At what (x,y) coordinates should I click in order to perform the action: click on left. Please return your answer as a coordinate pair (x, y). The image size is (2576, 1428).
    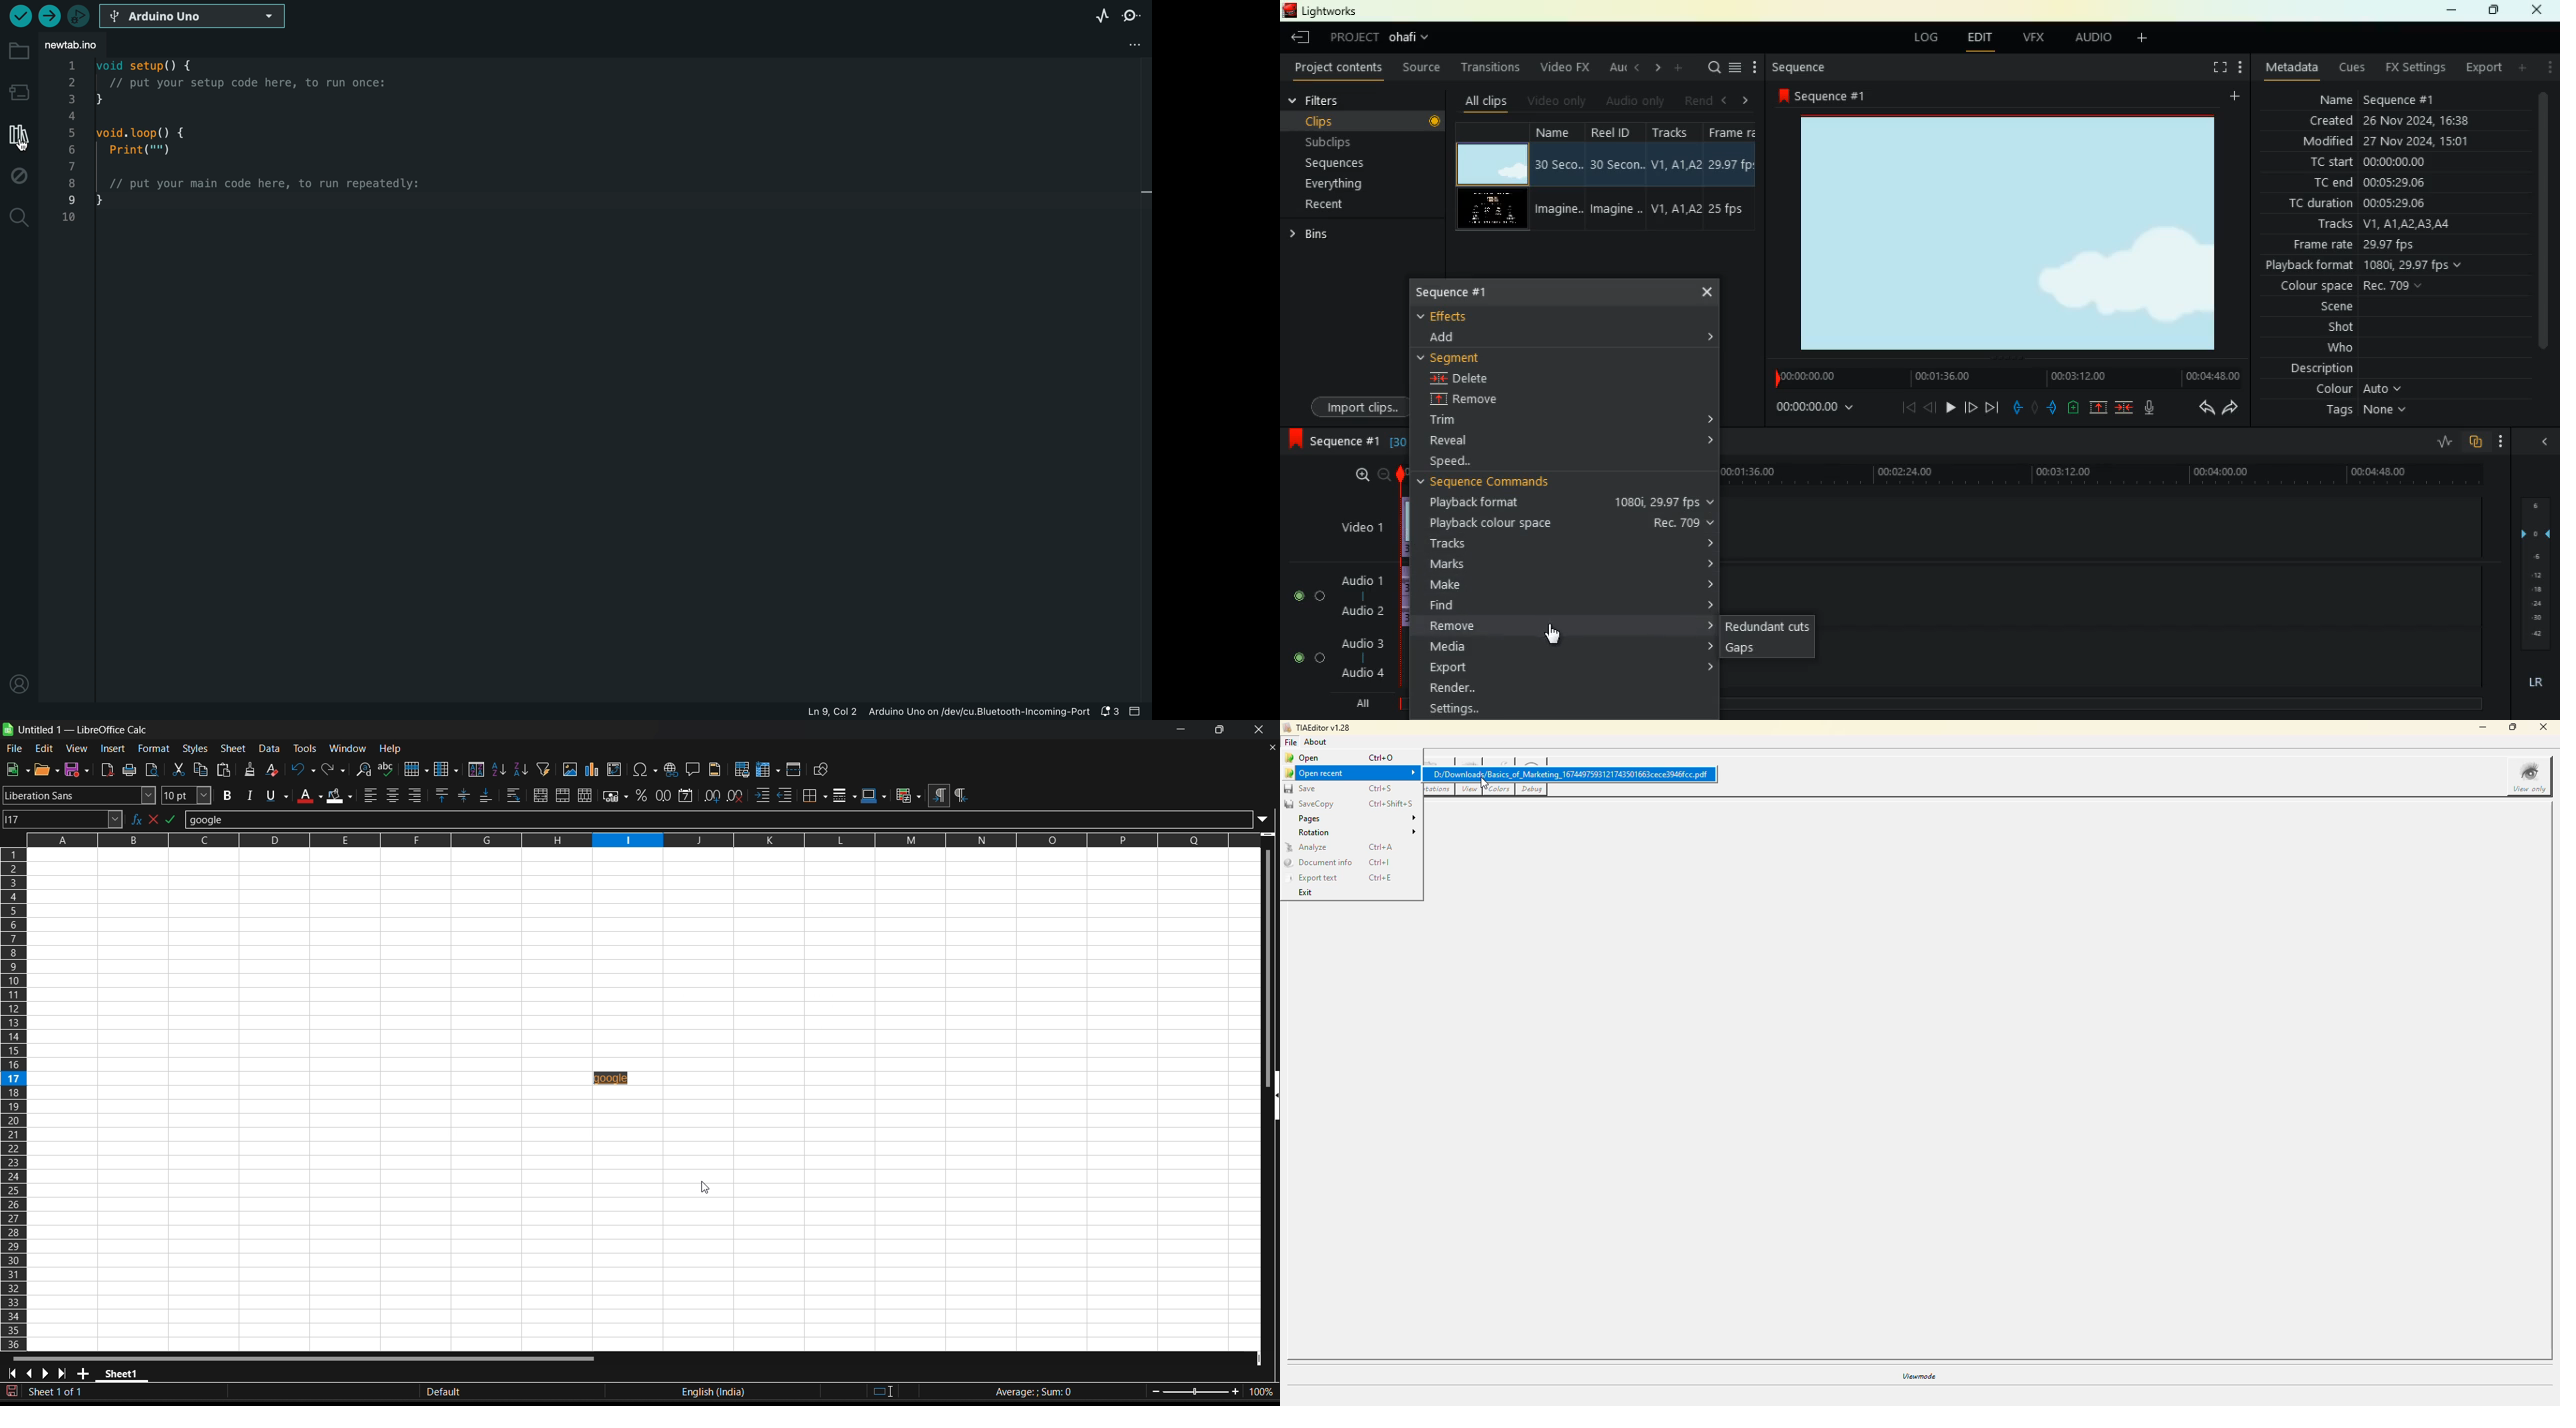
    Looking at the image, I should click on (1727, 100).